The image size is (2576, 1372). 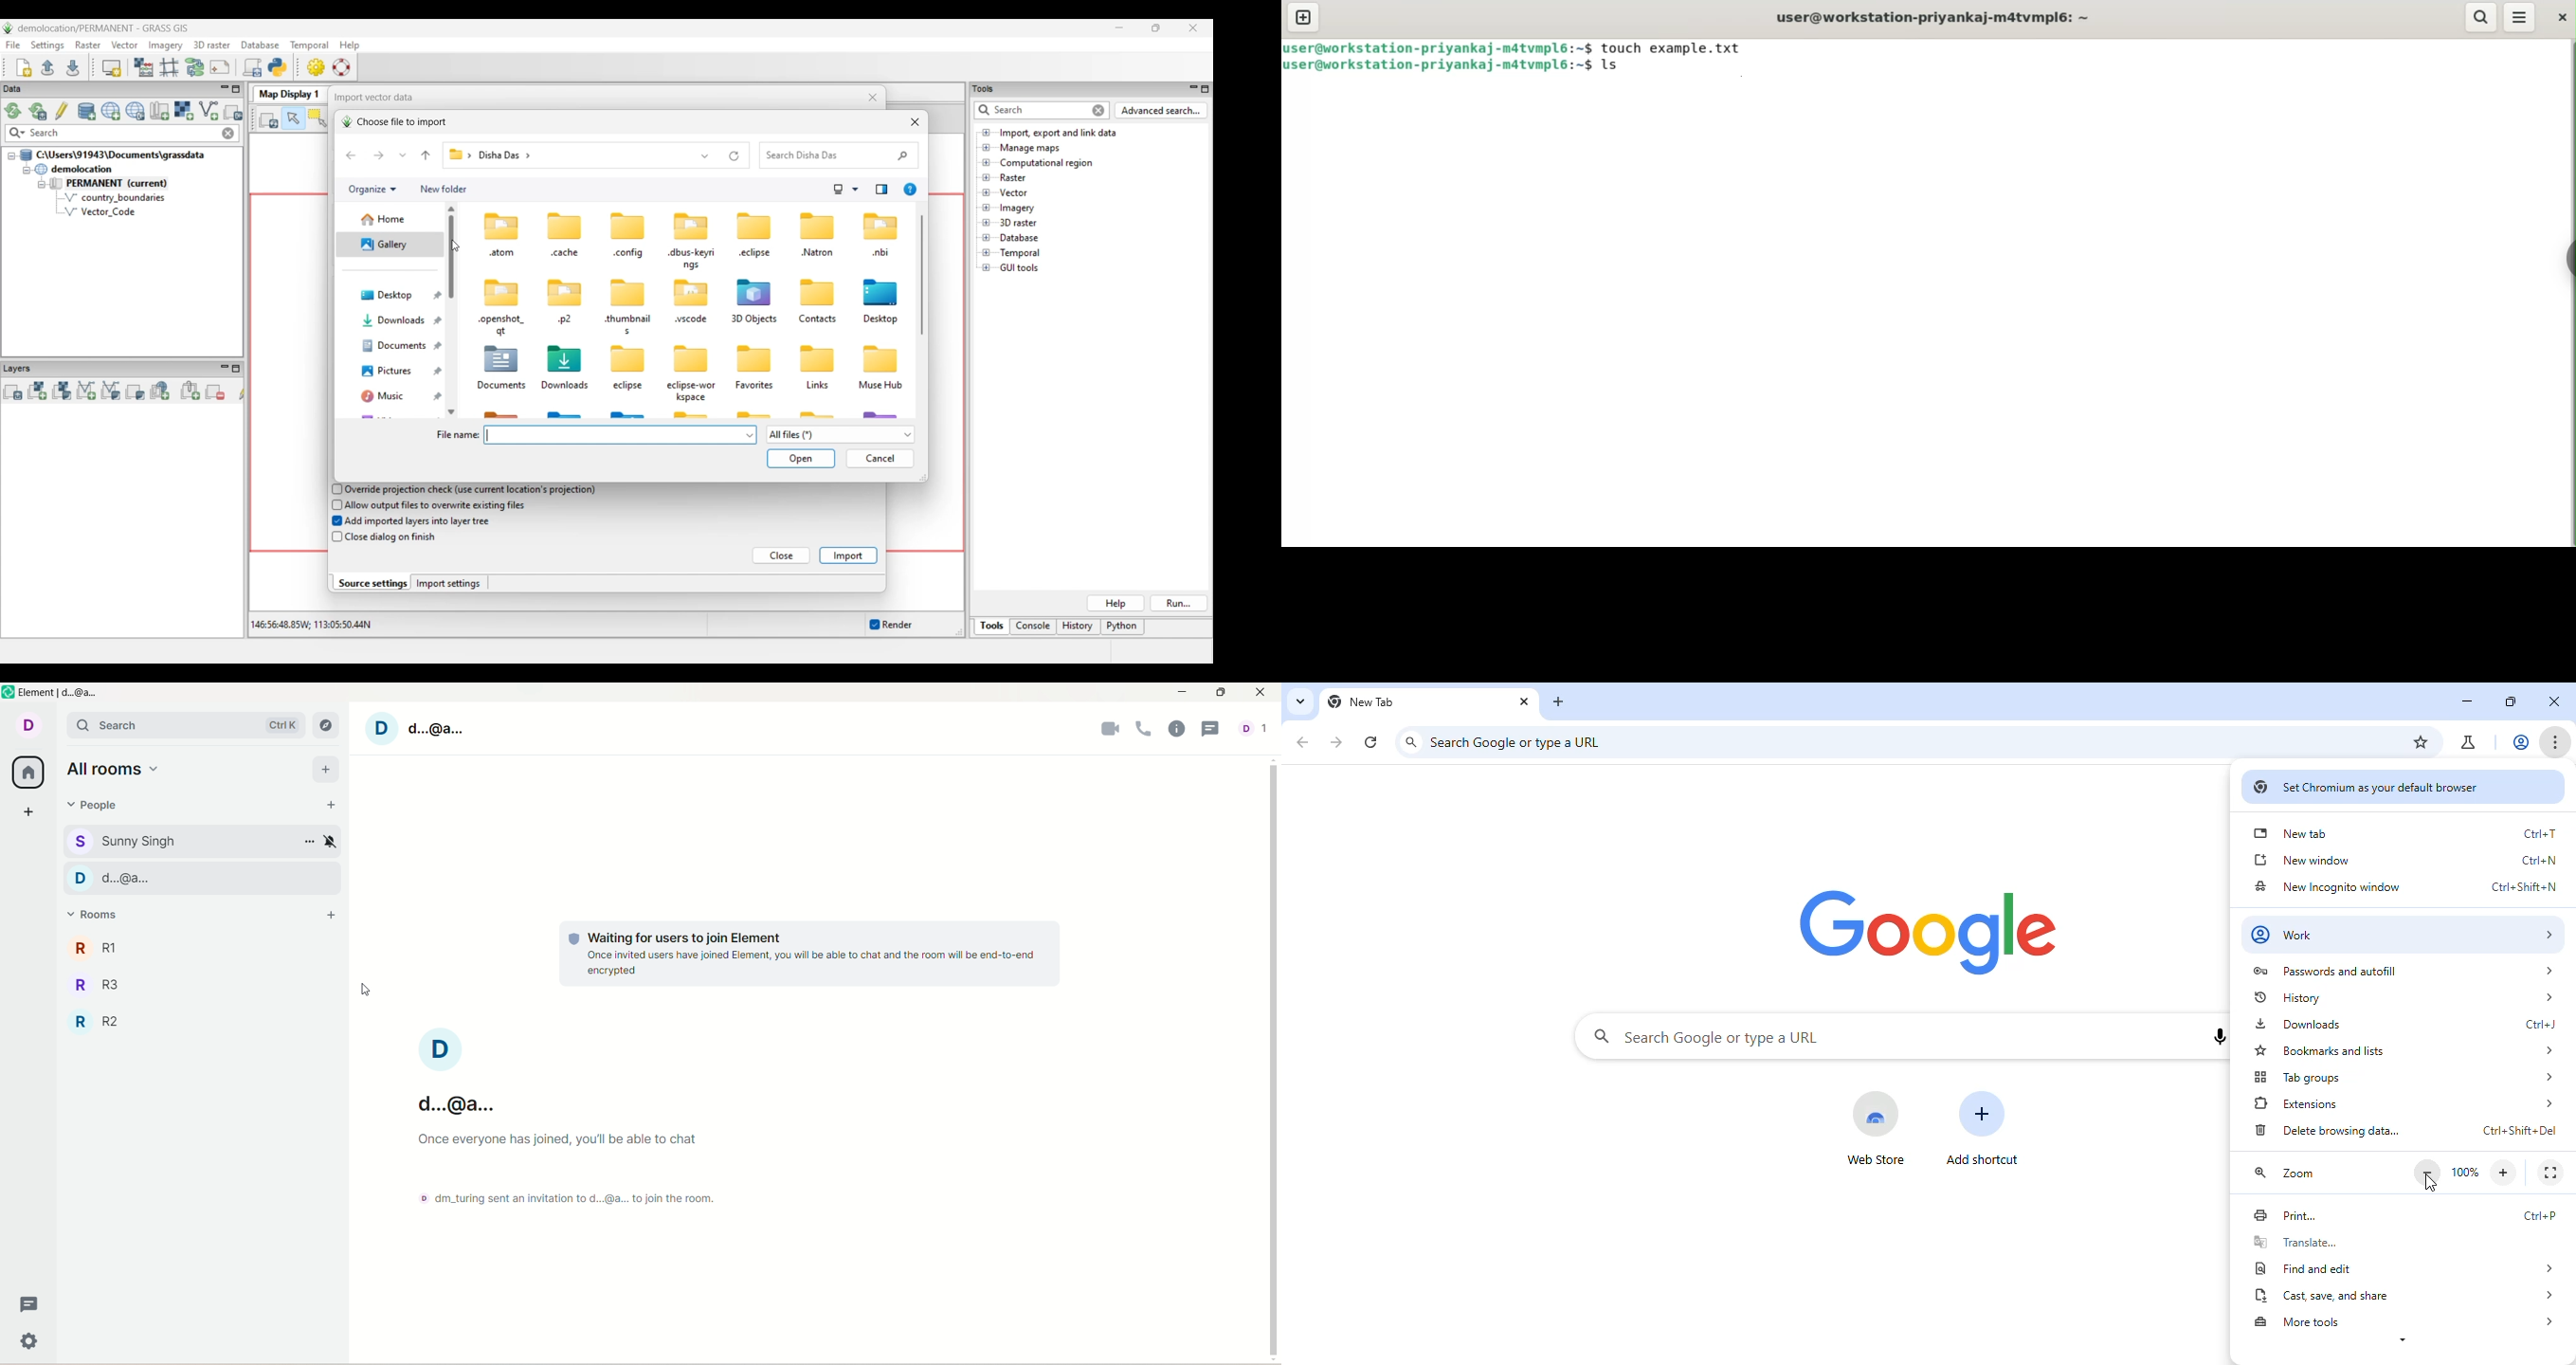 What do you see at coordinates (310, 842) in the screenshot?
I see `options` at bounding box center [310, 842].